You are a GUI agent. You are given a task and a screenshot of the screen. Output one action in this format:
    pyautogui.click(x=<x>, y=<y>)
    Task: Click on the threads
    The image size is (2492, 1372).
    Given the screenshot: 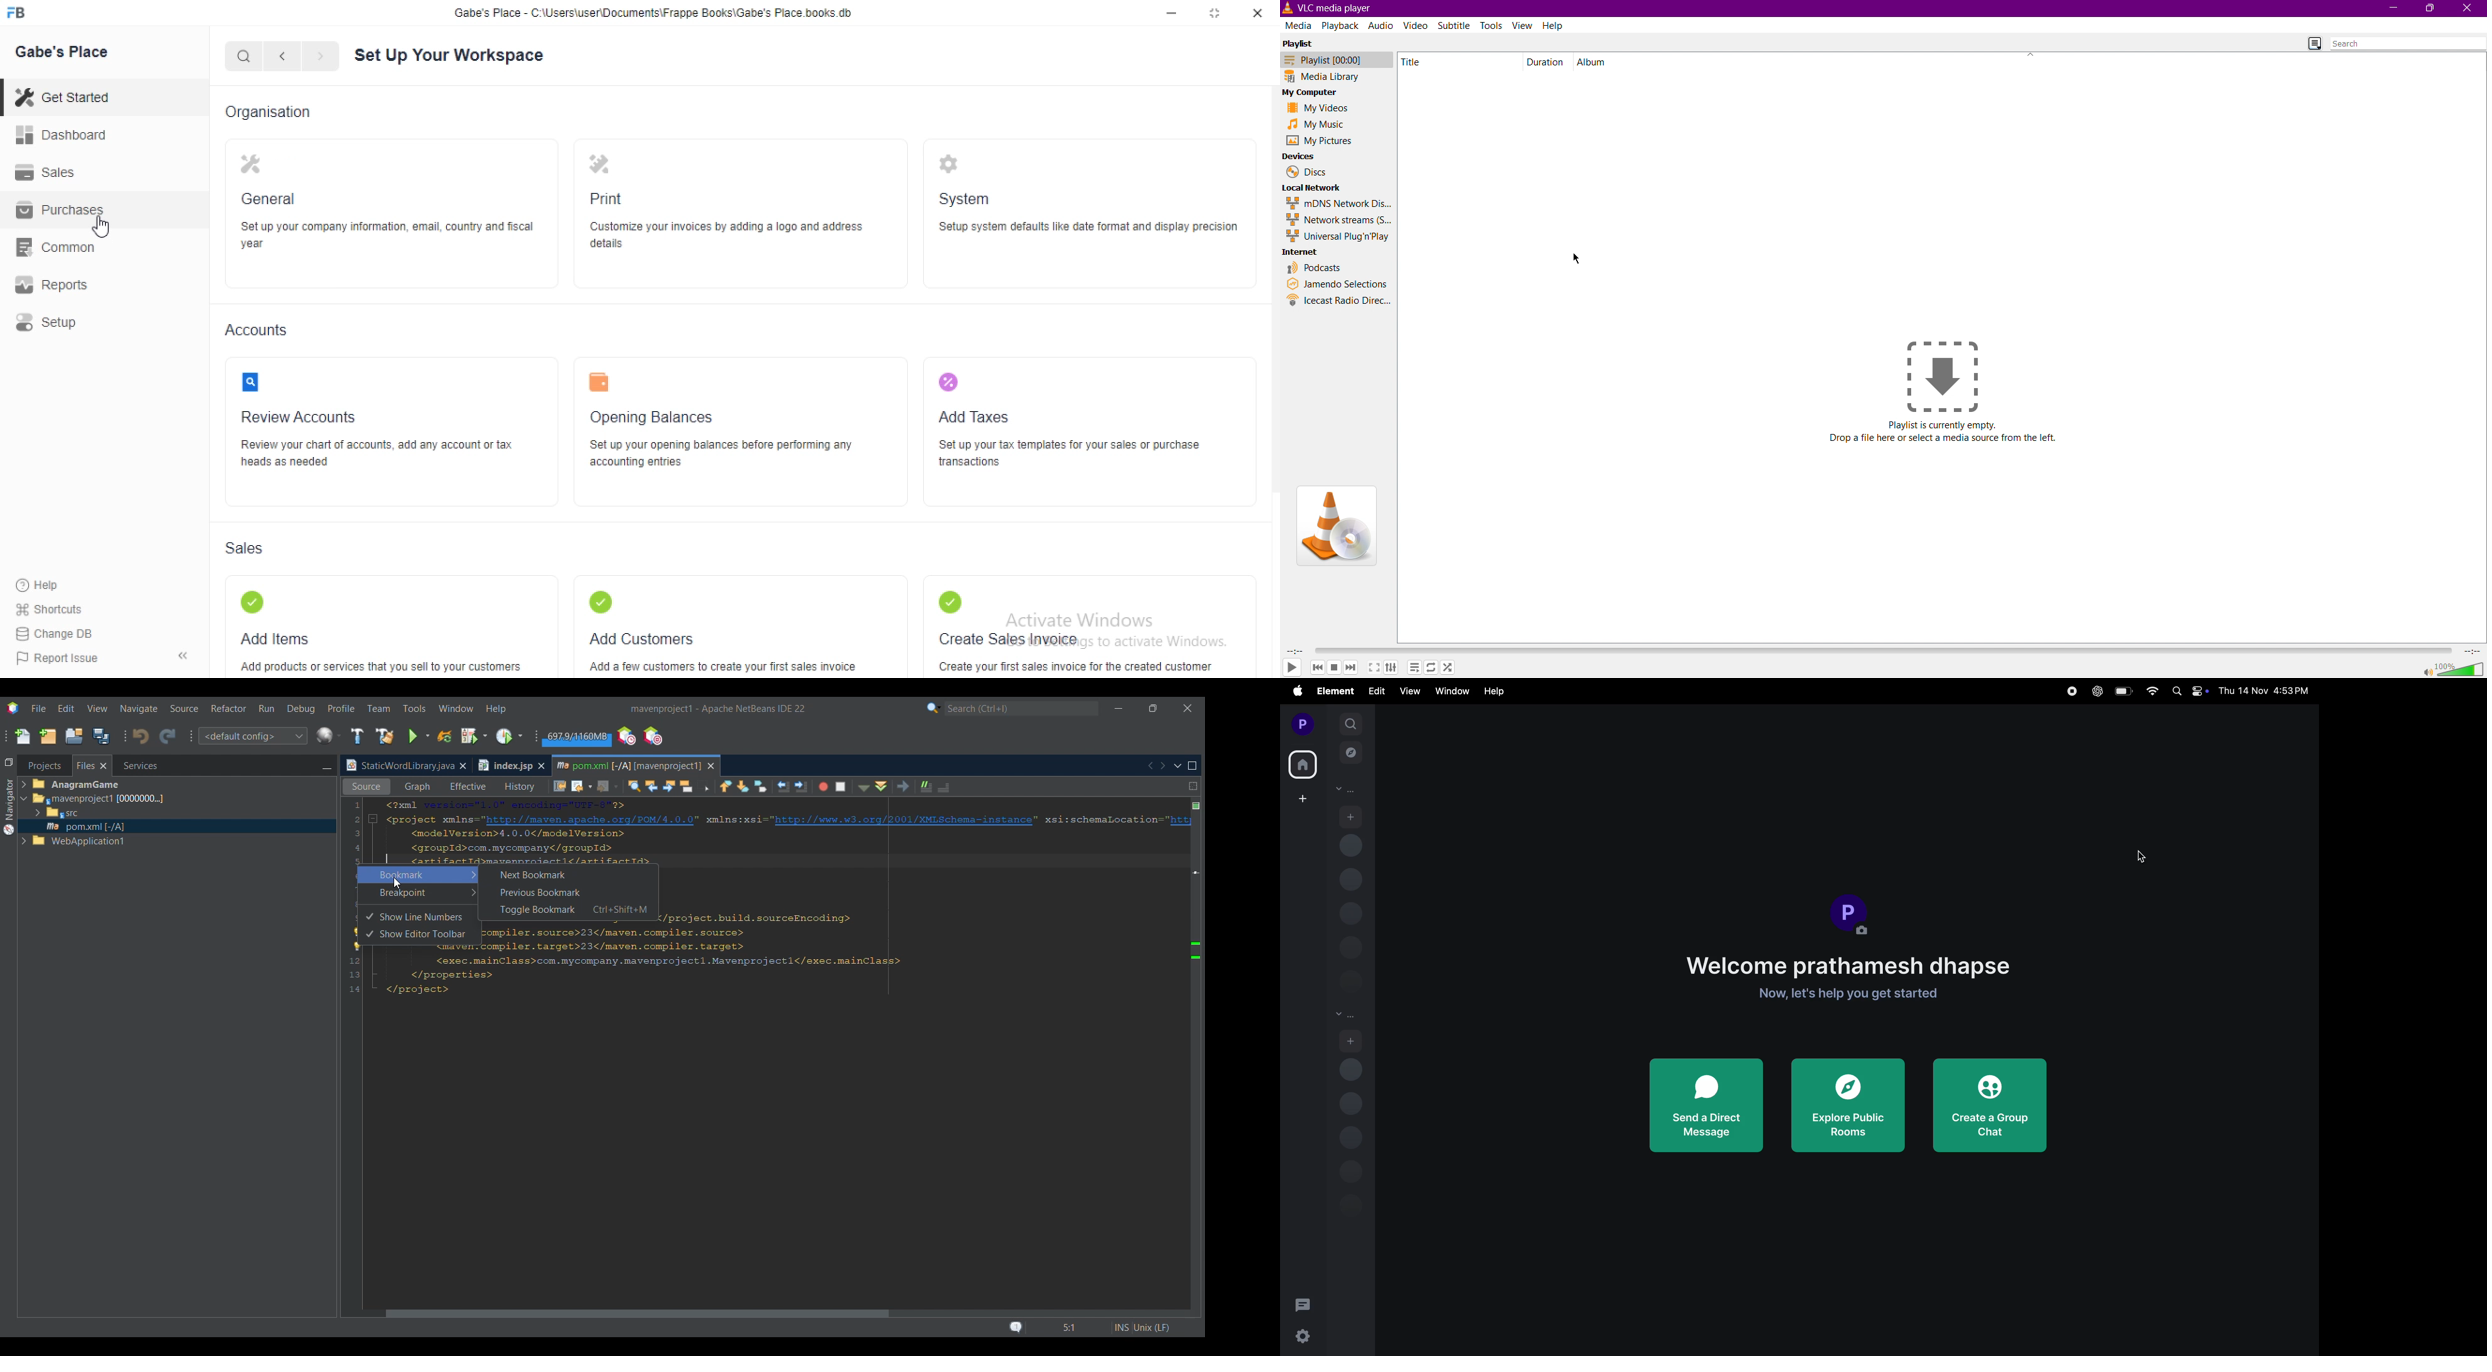 What is the action you would take?
    pyautogui.click(x=1303, y=1304)
    